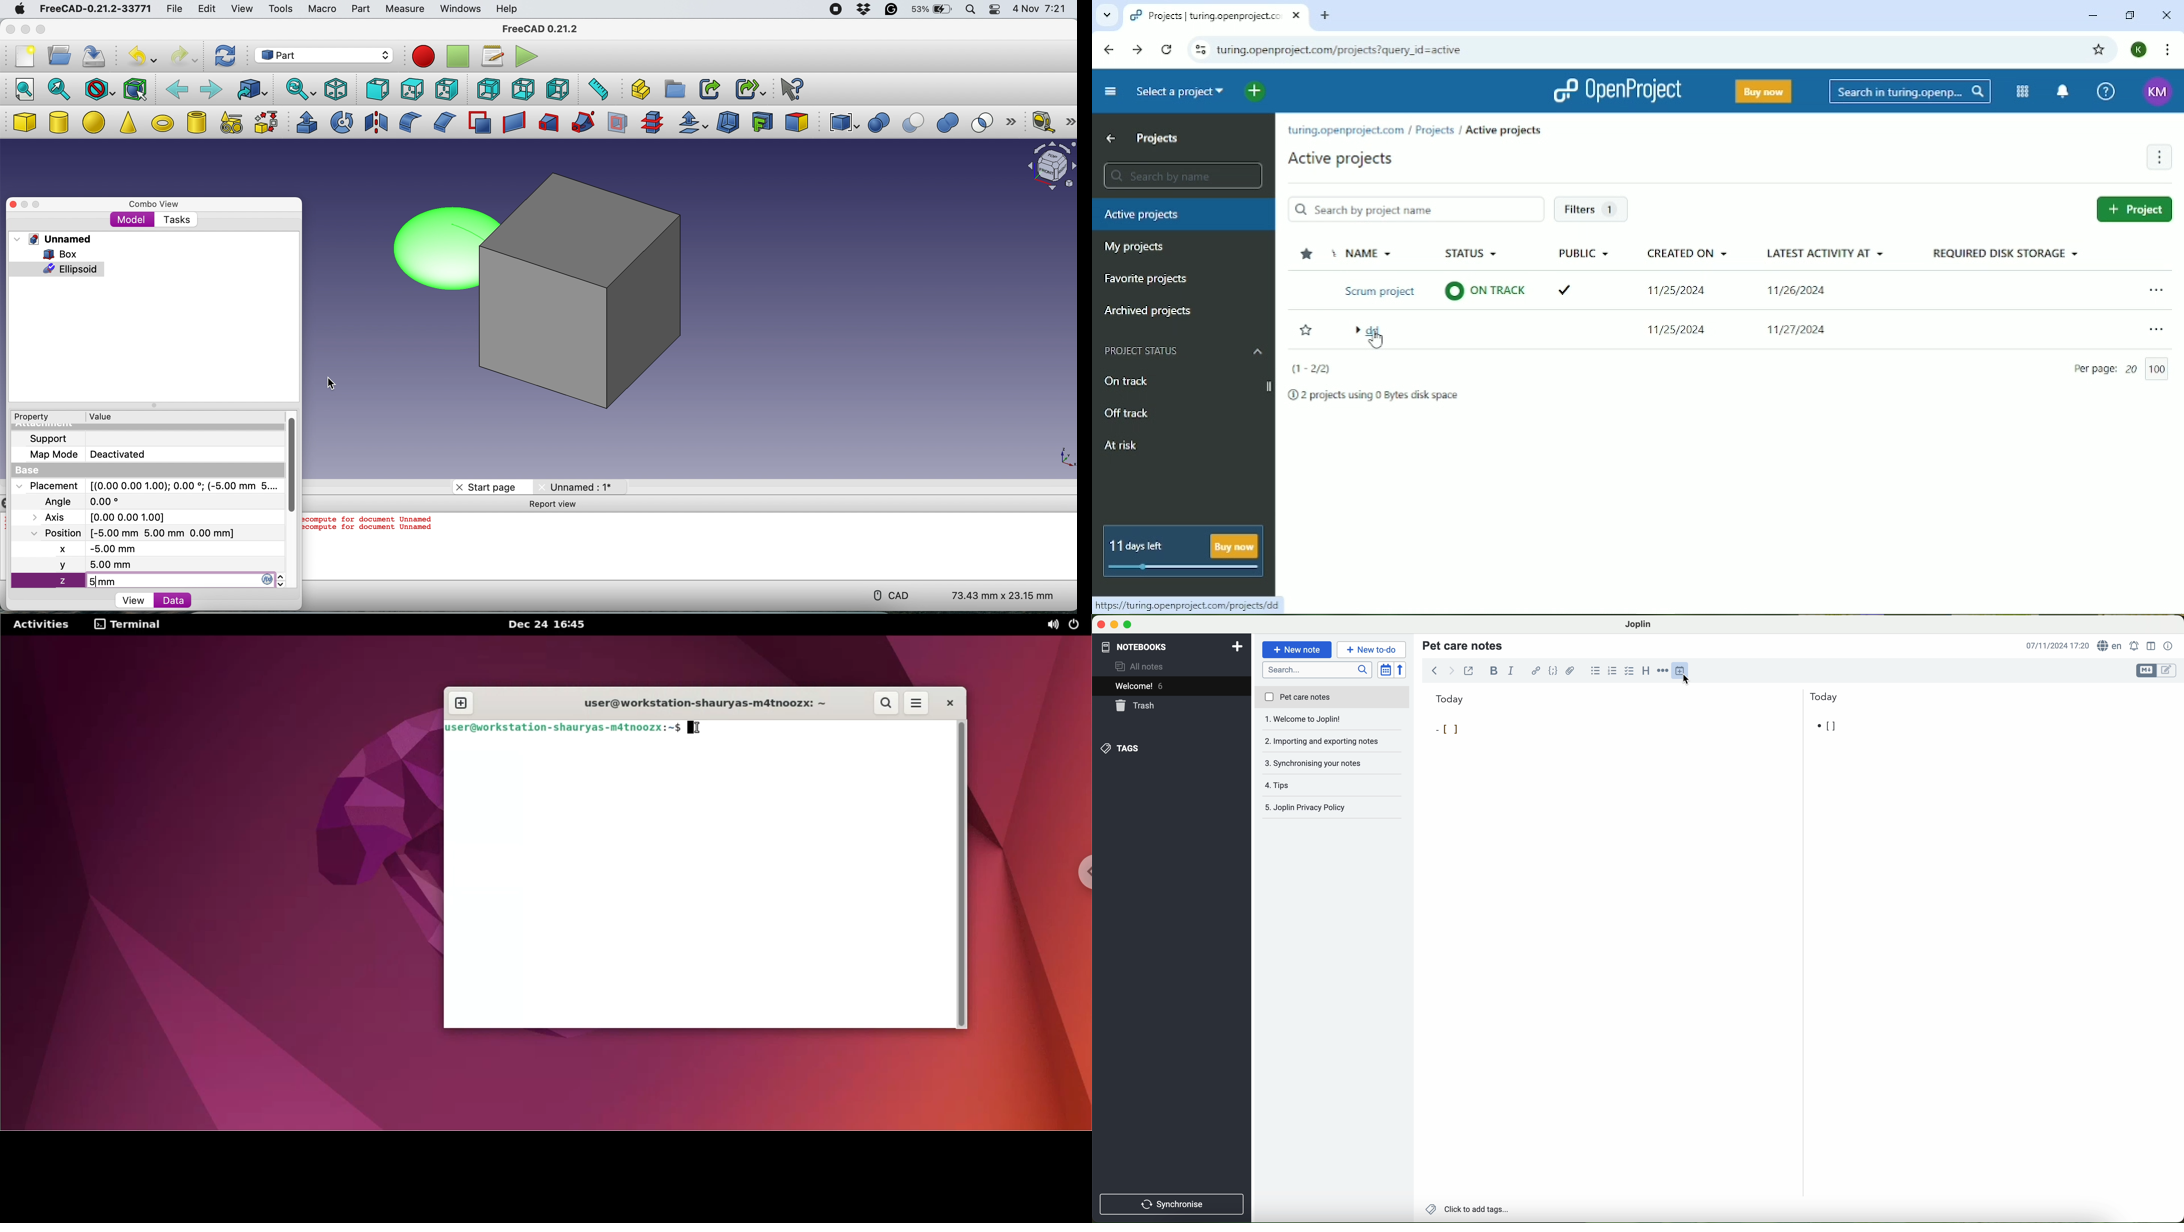 The width and height of the screenshot is (2184, 1232). Describe the element at coordinates (1136, 707) in the screenshot. I see `trash` at that location.